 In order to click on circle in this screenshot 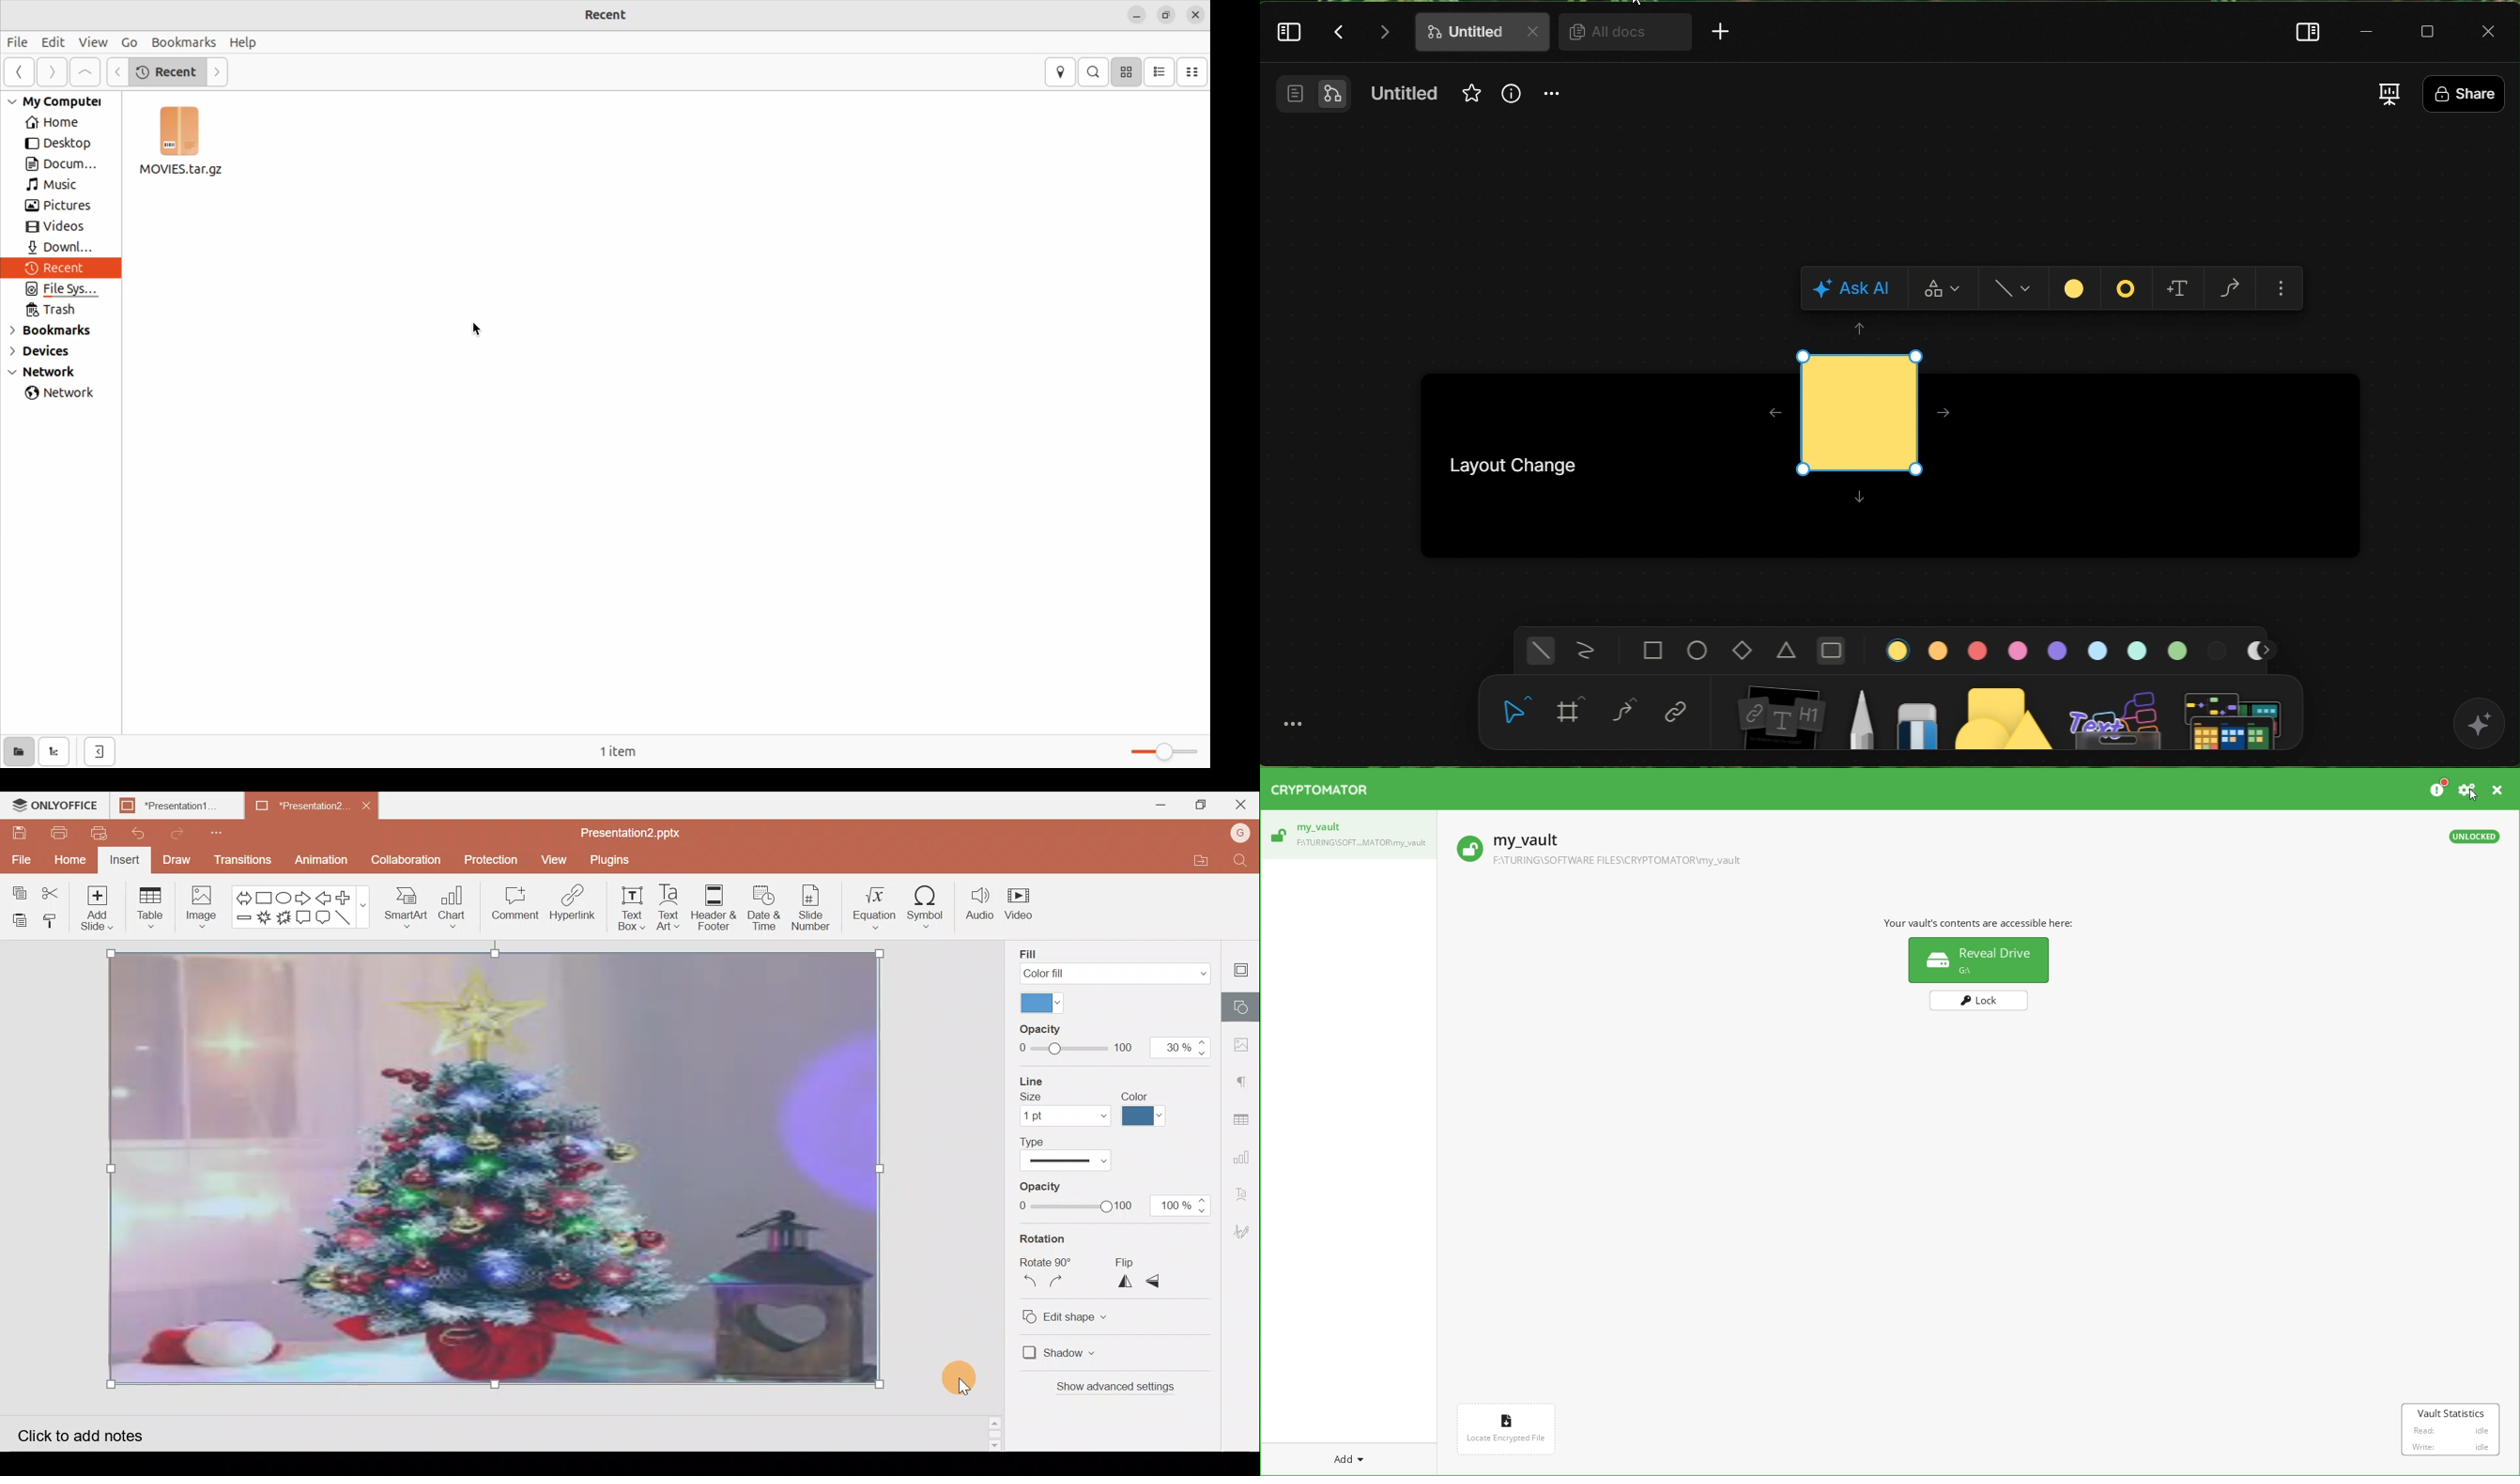, I will do `click(1696, 652)`.